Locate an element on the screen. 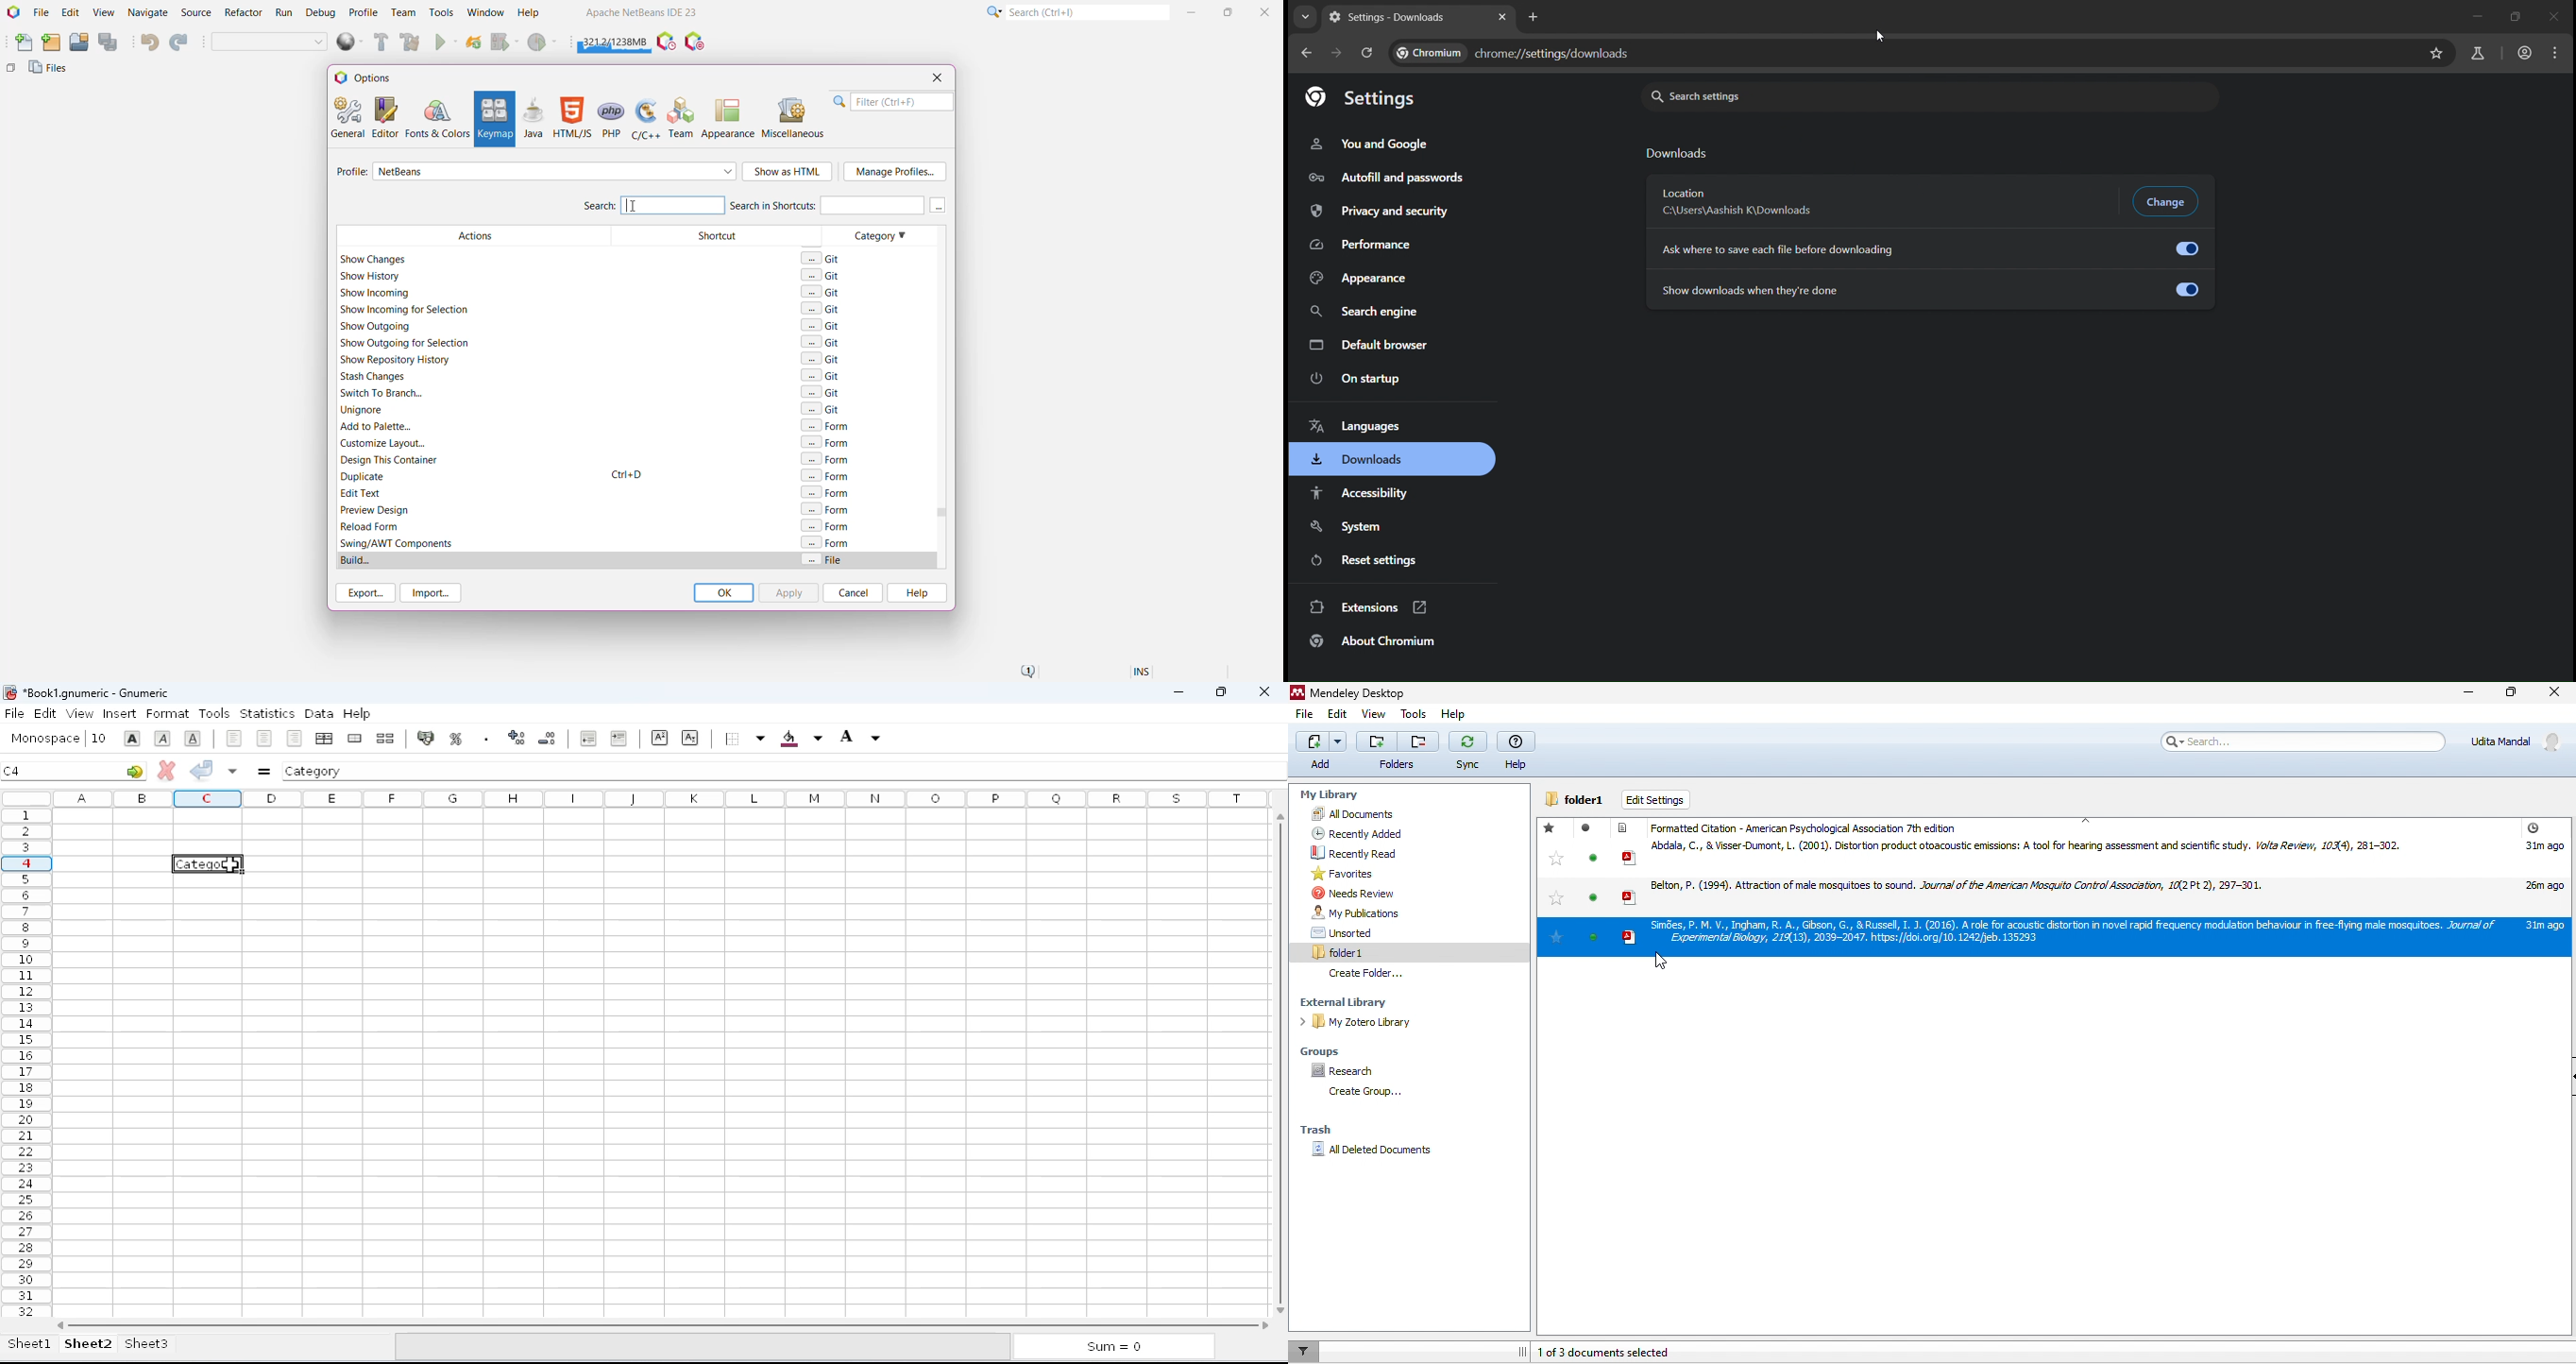 Image resolution: width=2576 pixels, height=1372 pixels. settings is located at coordinates (1363, 98).